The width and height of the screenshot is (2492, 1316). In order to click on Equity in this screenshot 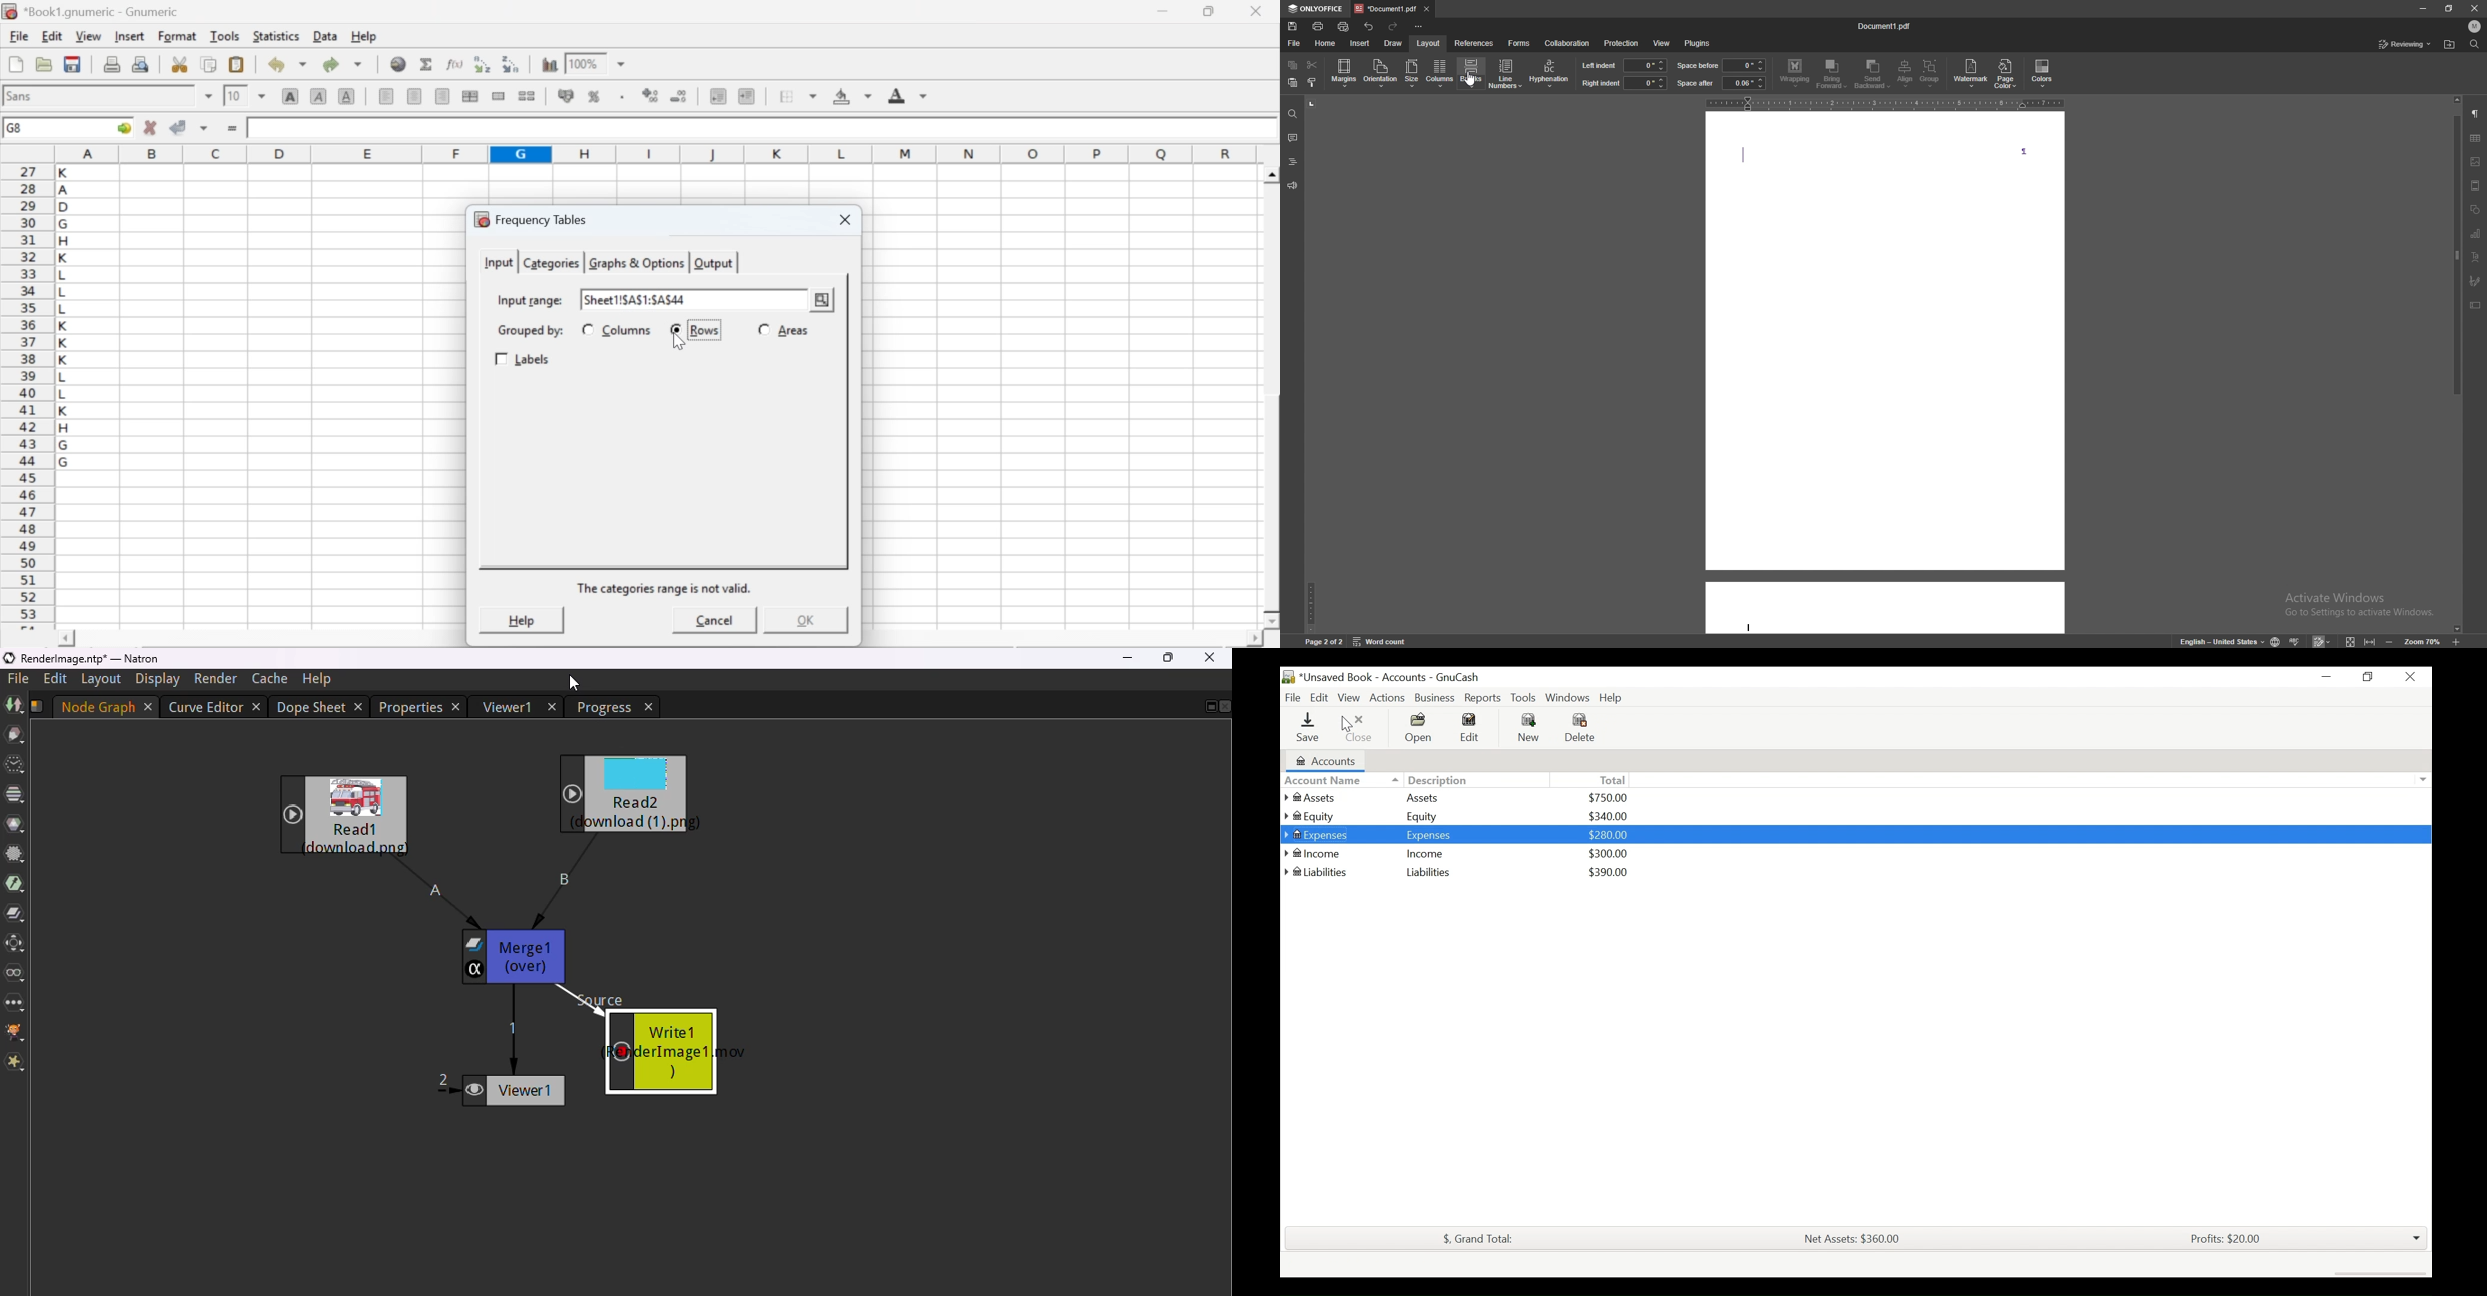, I will do `click(1430, 817)`.